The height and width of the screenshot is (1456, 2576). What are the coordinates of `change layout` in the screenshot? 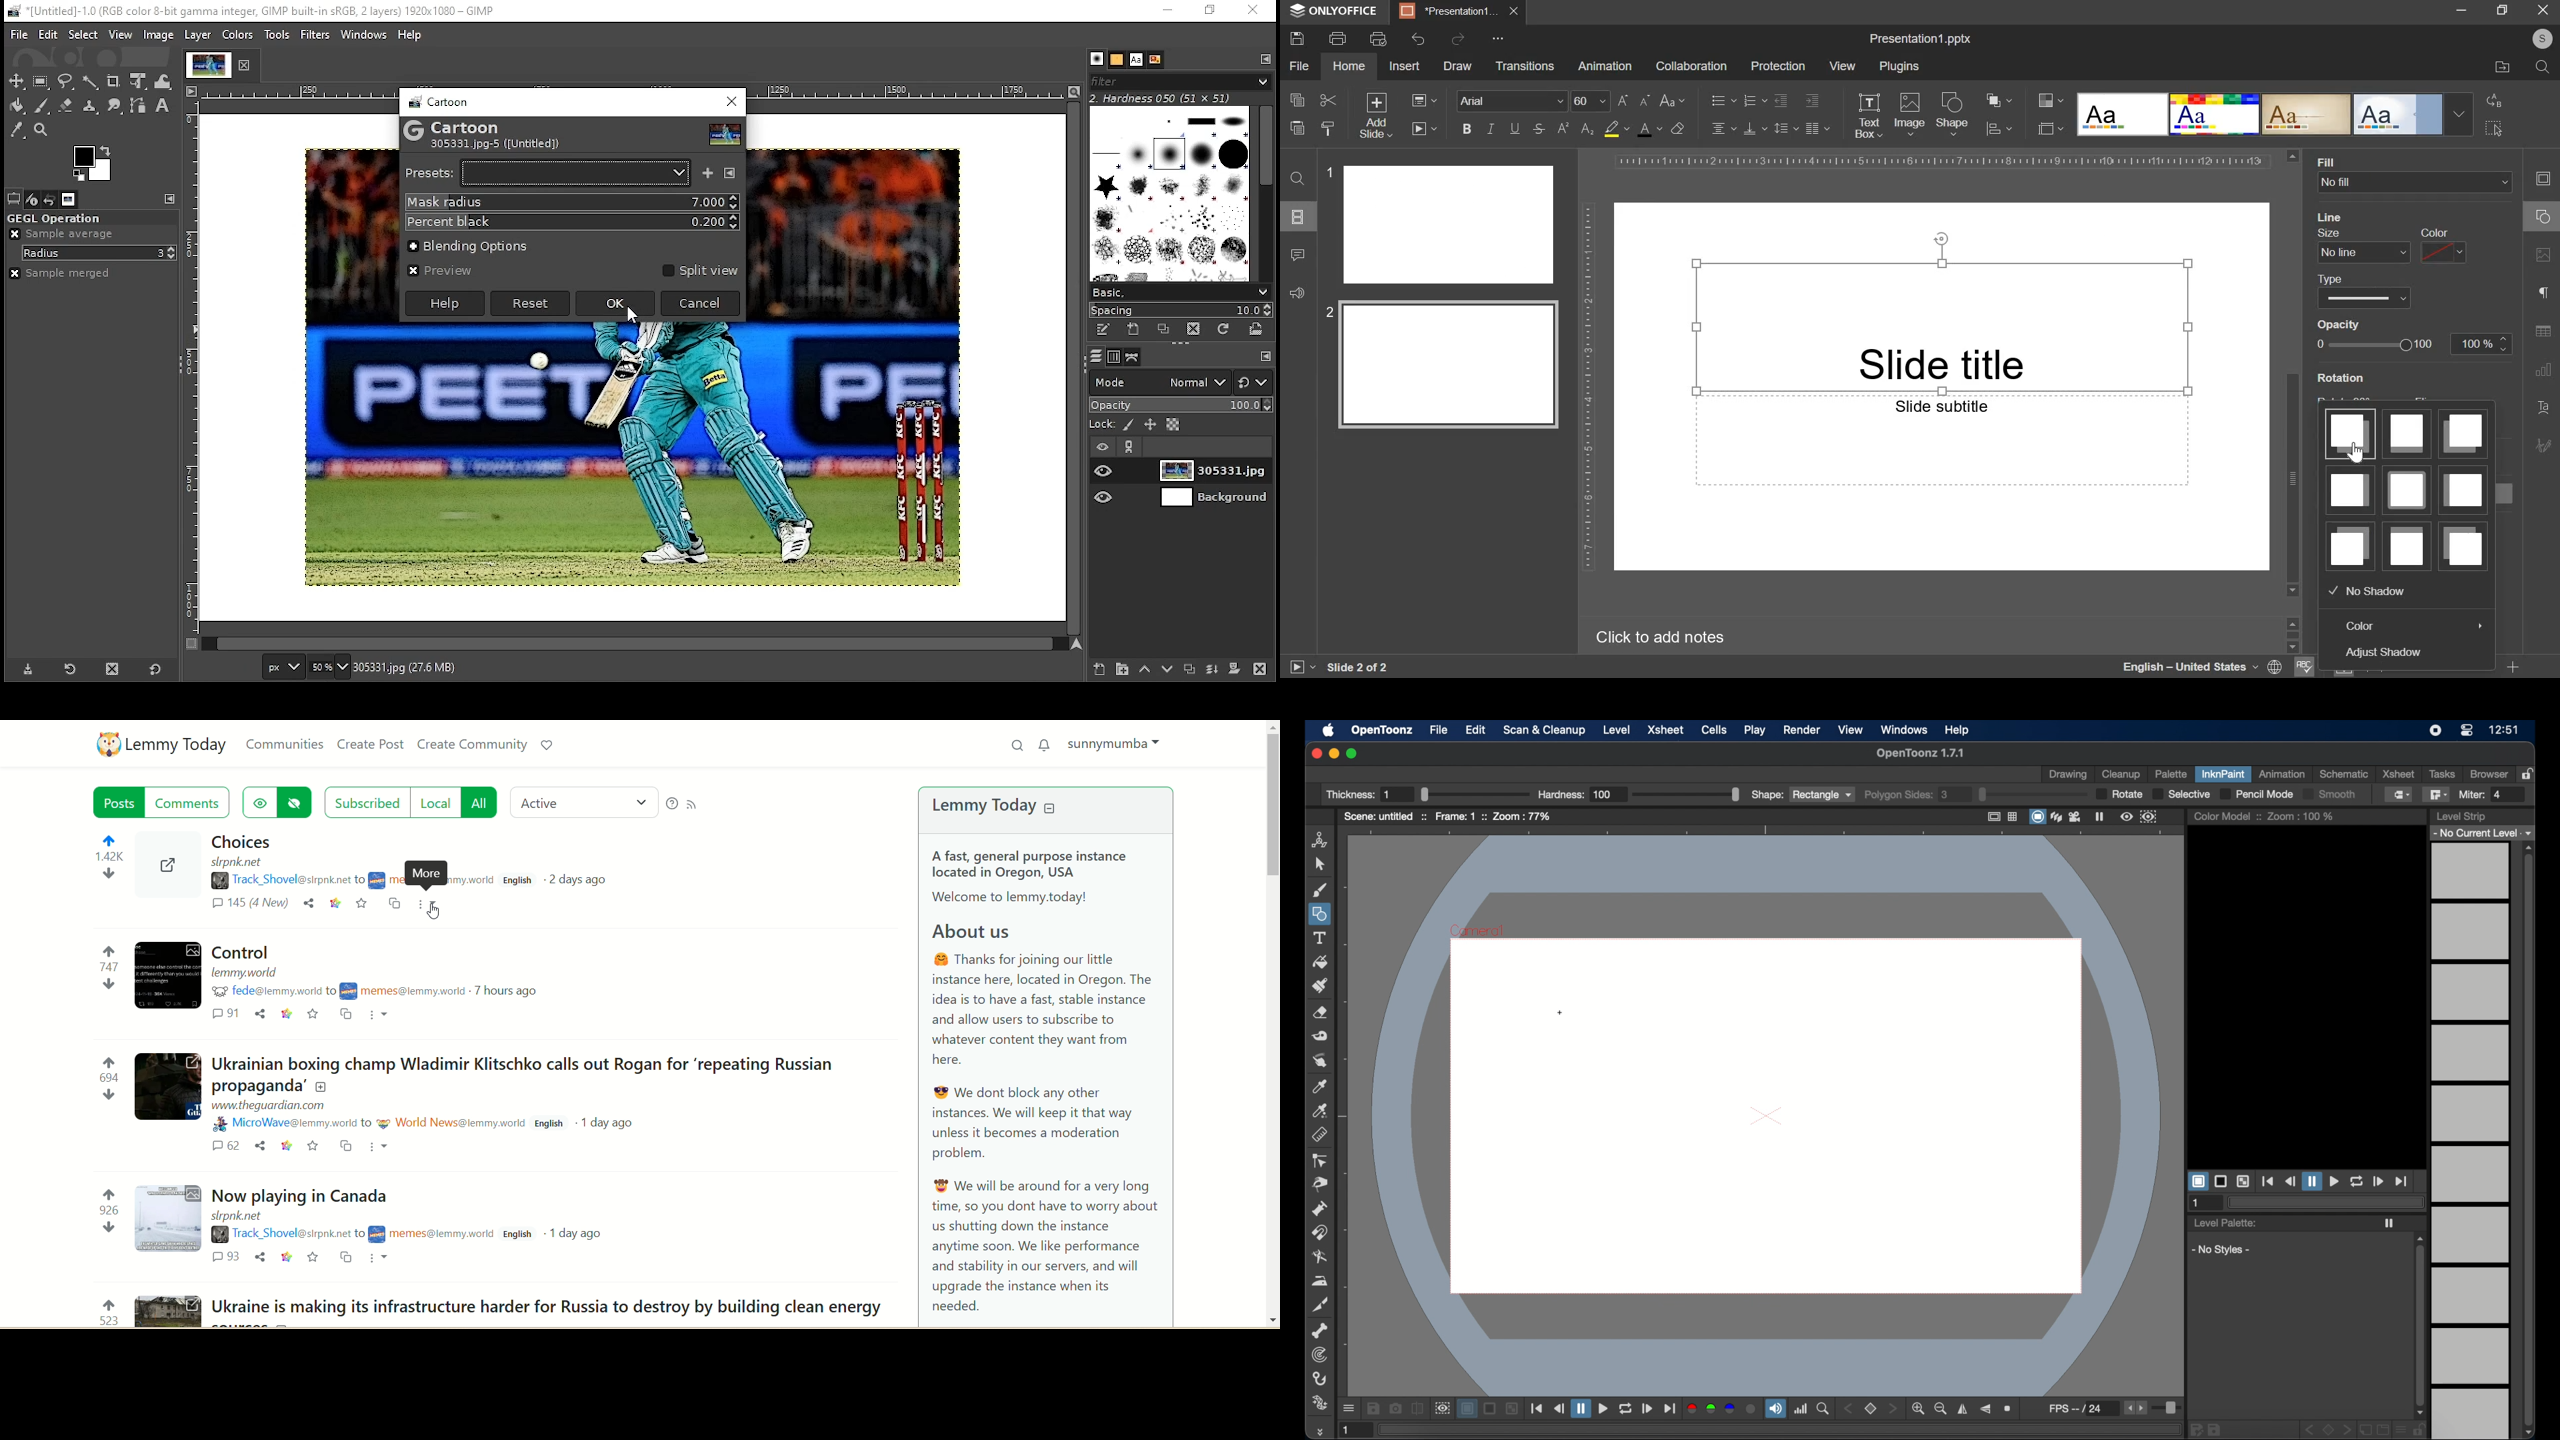 It's located at (1423, 100).